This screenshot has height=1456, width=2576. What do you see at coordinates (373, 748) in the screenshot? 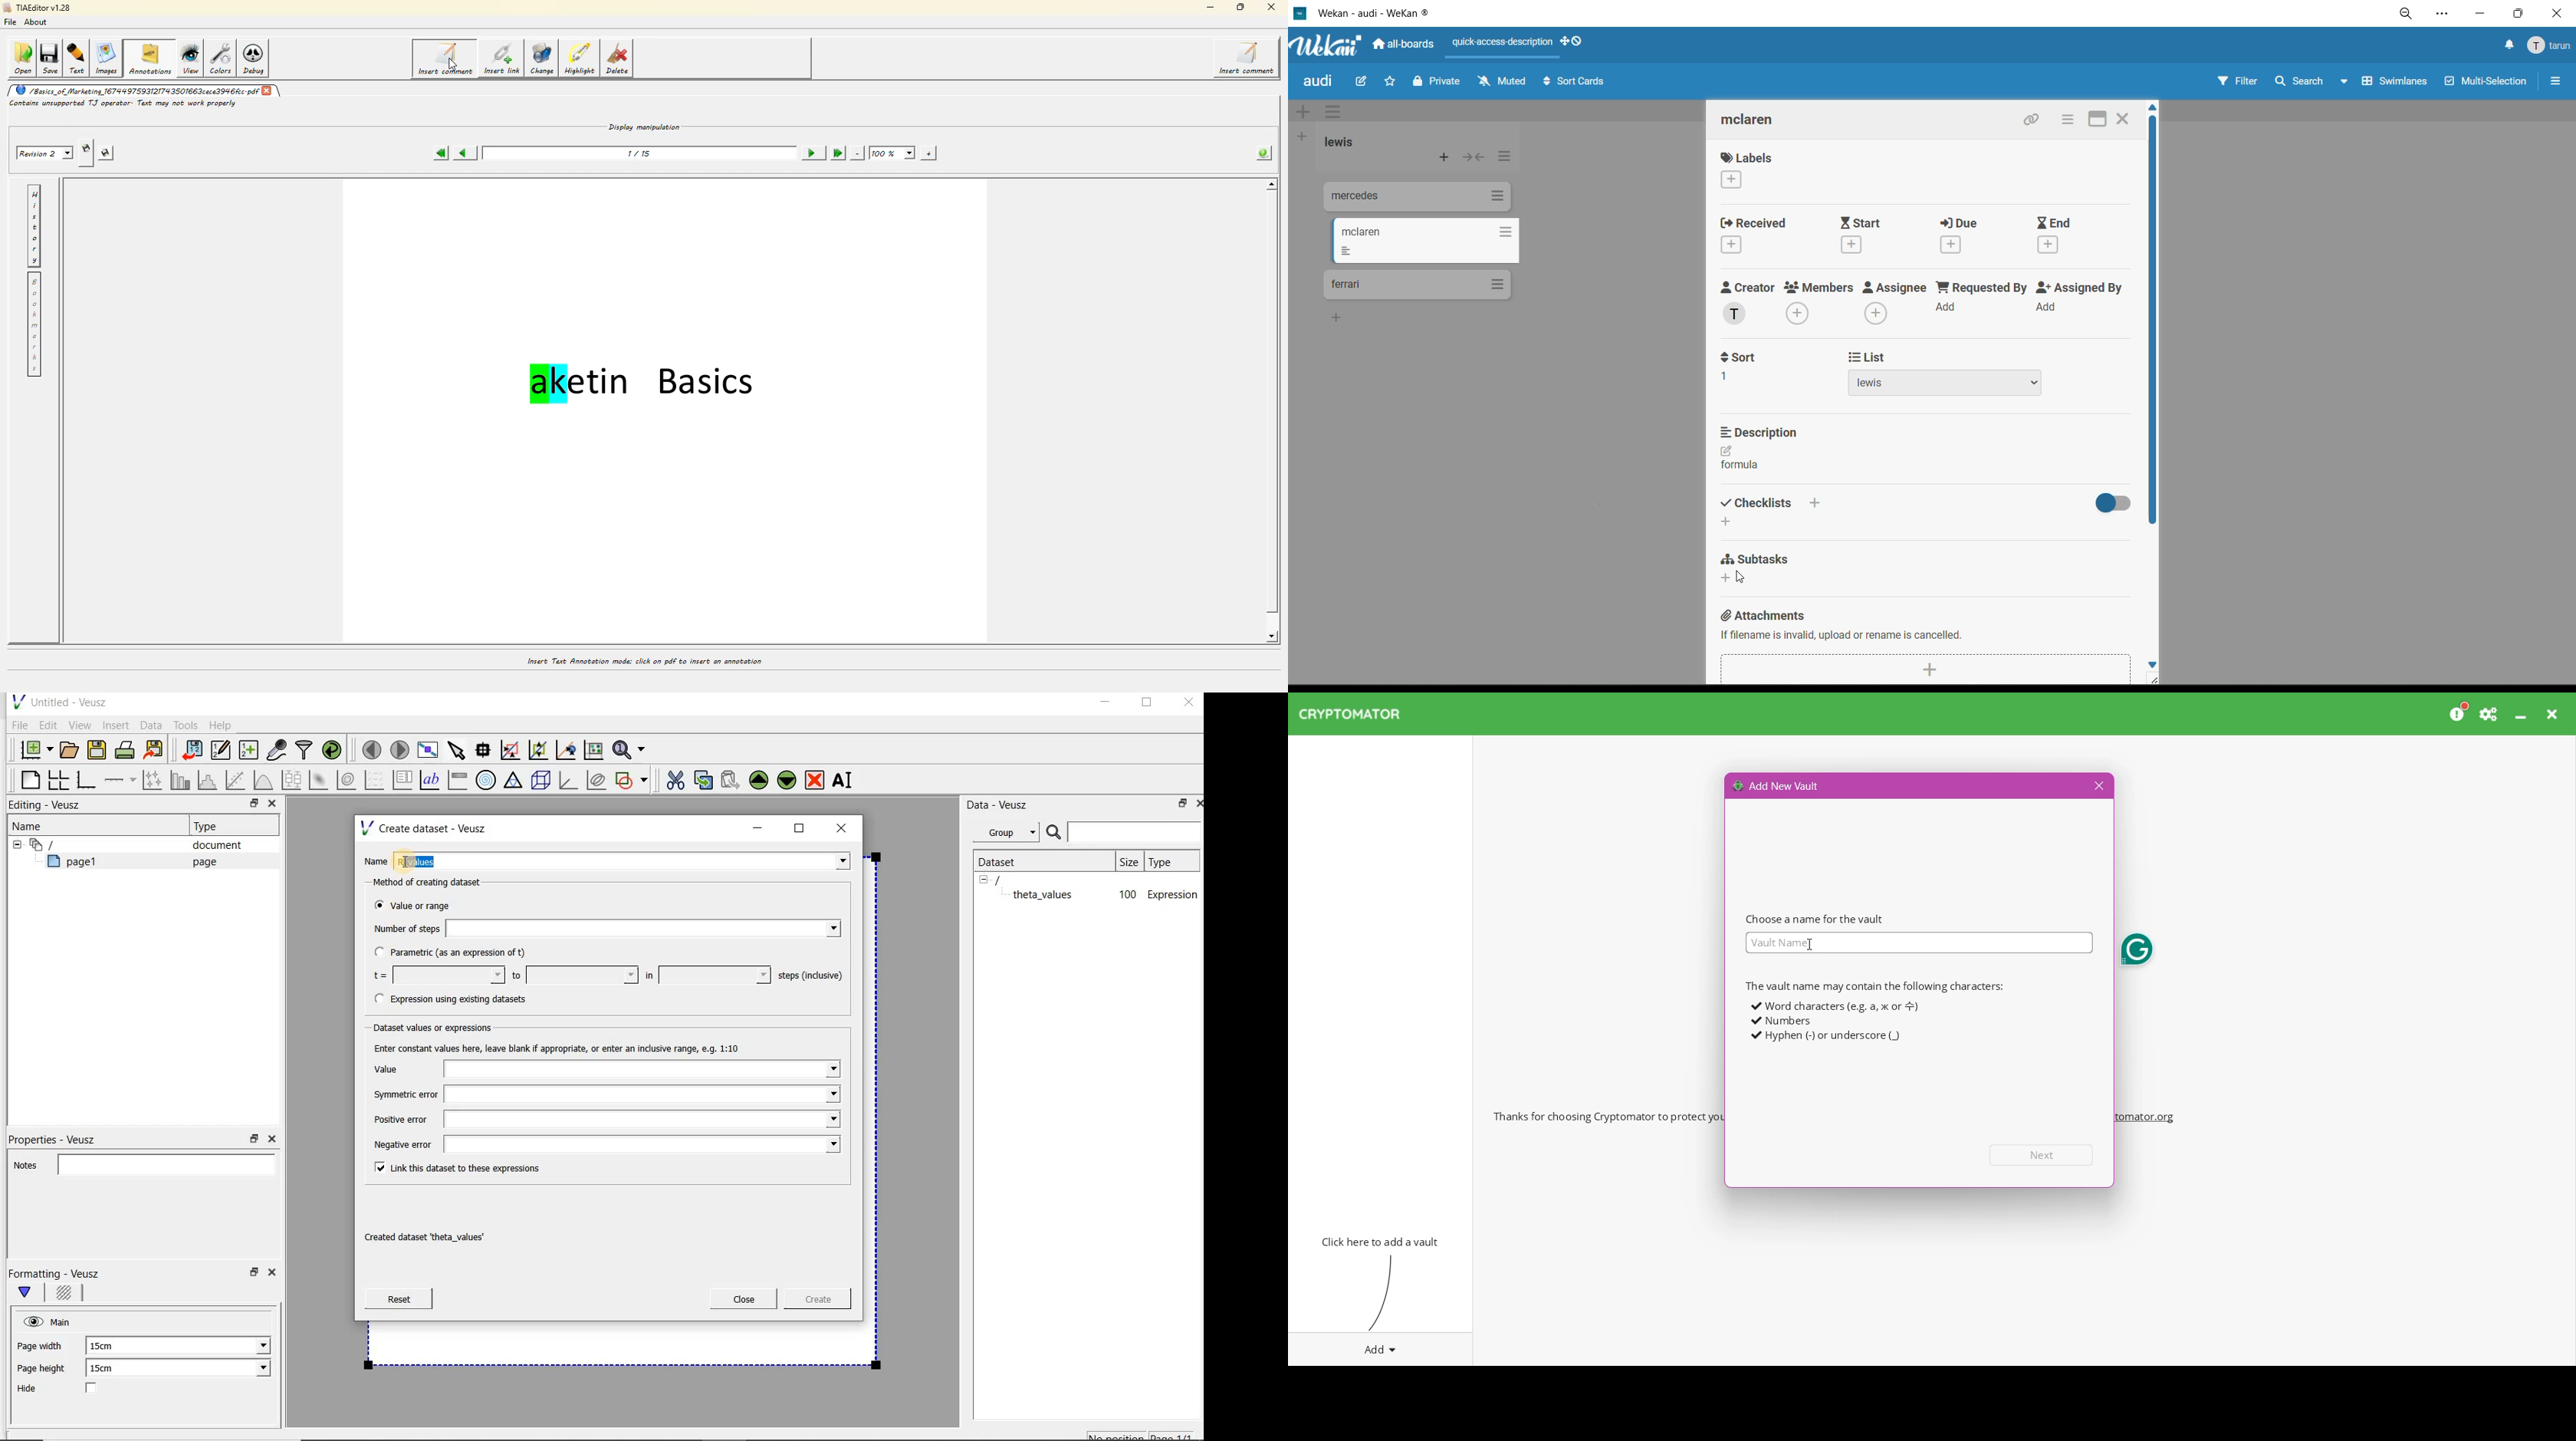
I see `move to the previous page` at bounding box center [373, 748].